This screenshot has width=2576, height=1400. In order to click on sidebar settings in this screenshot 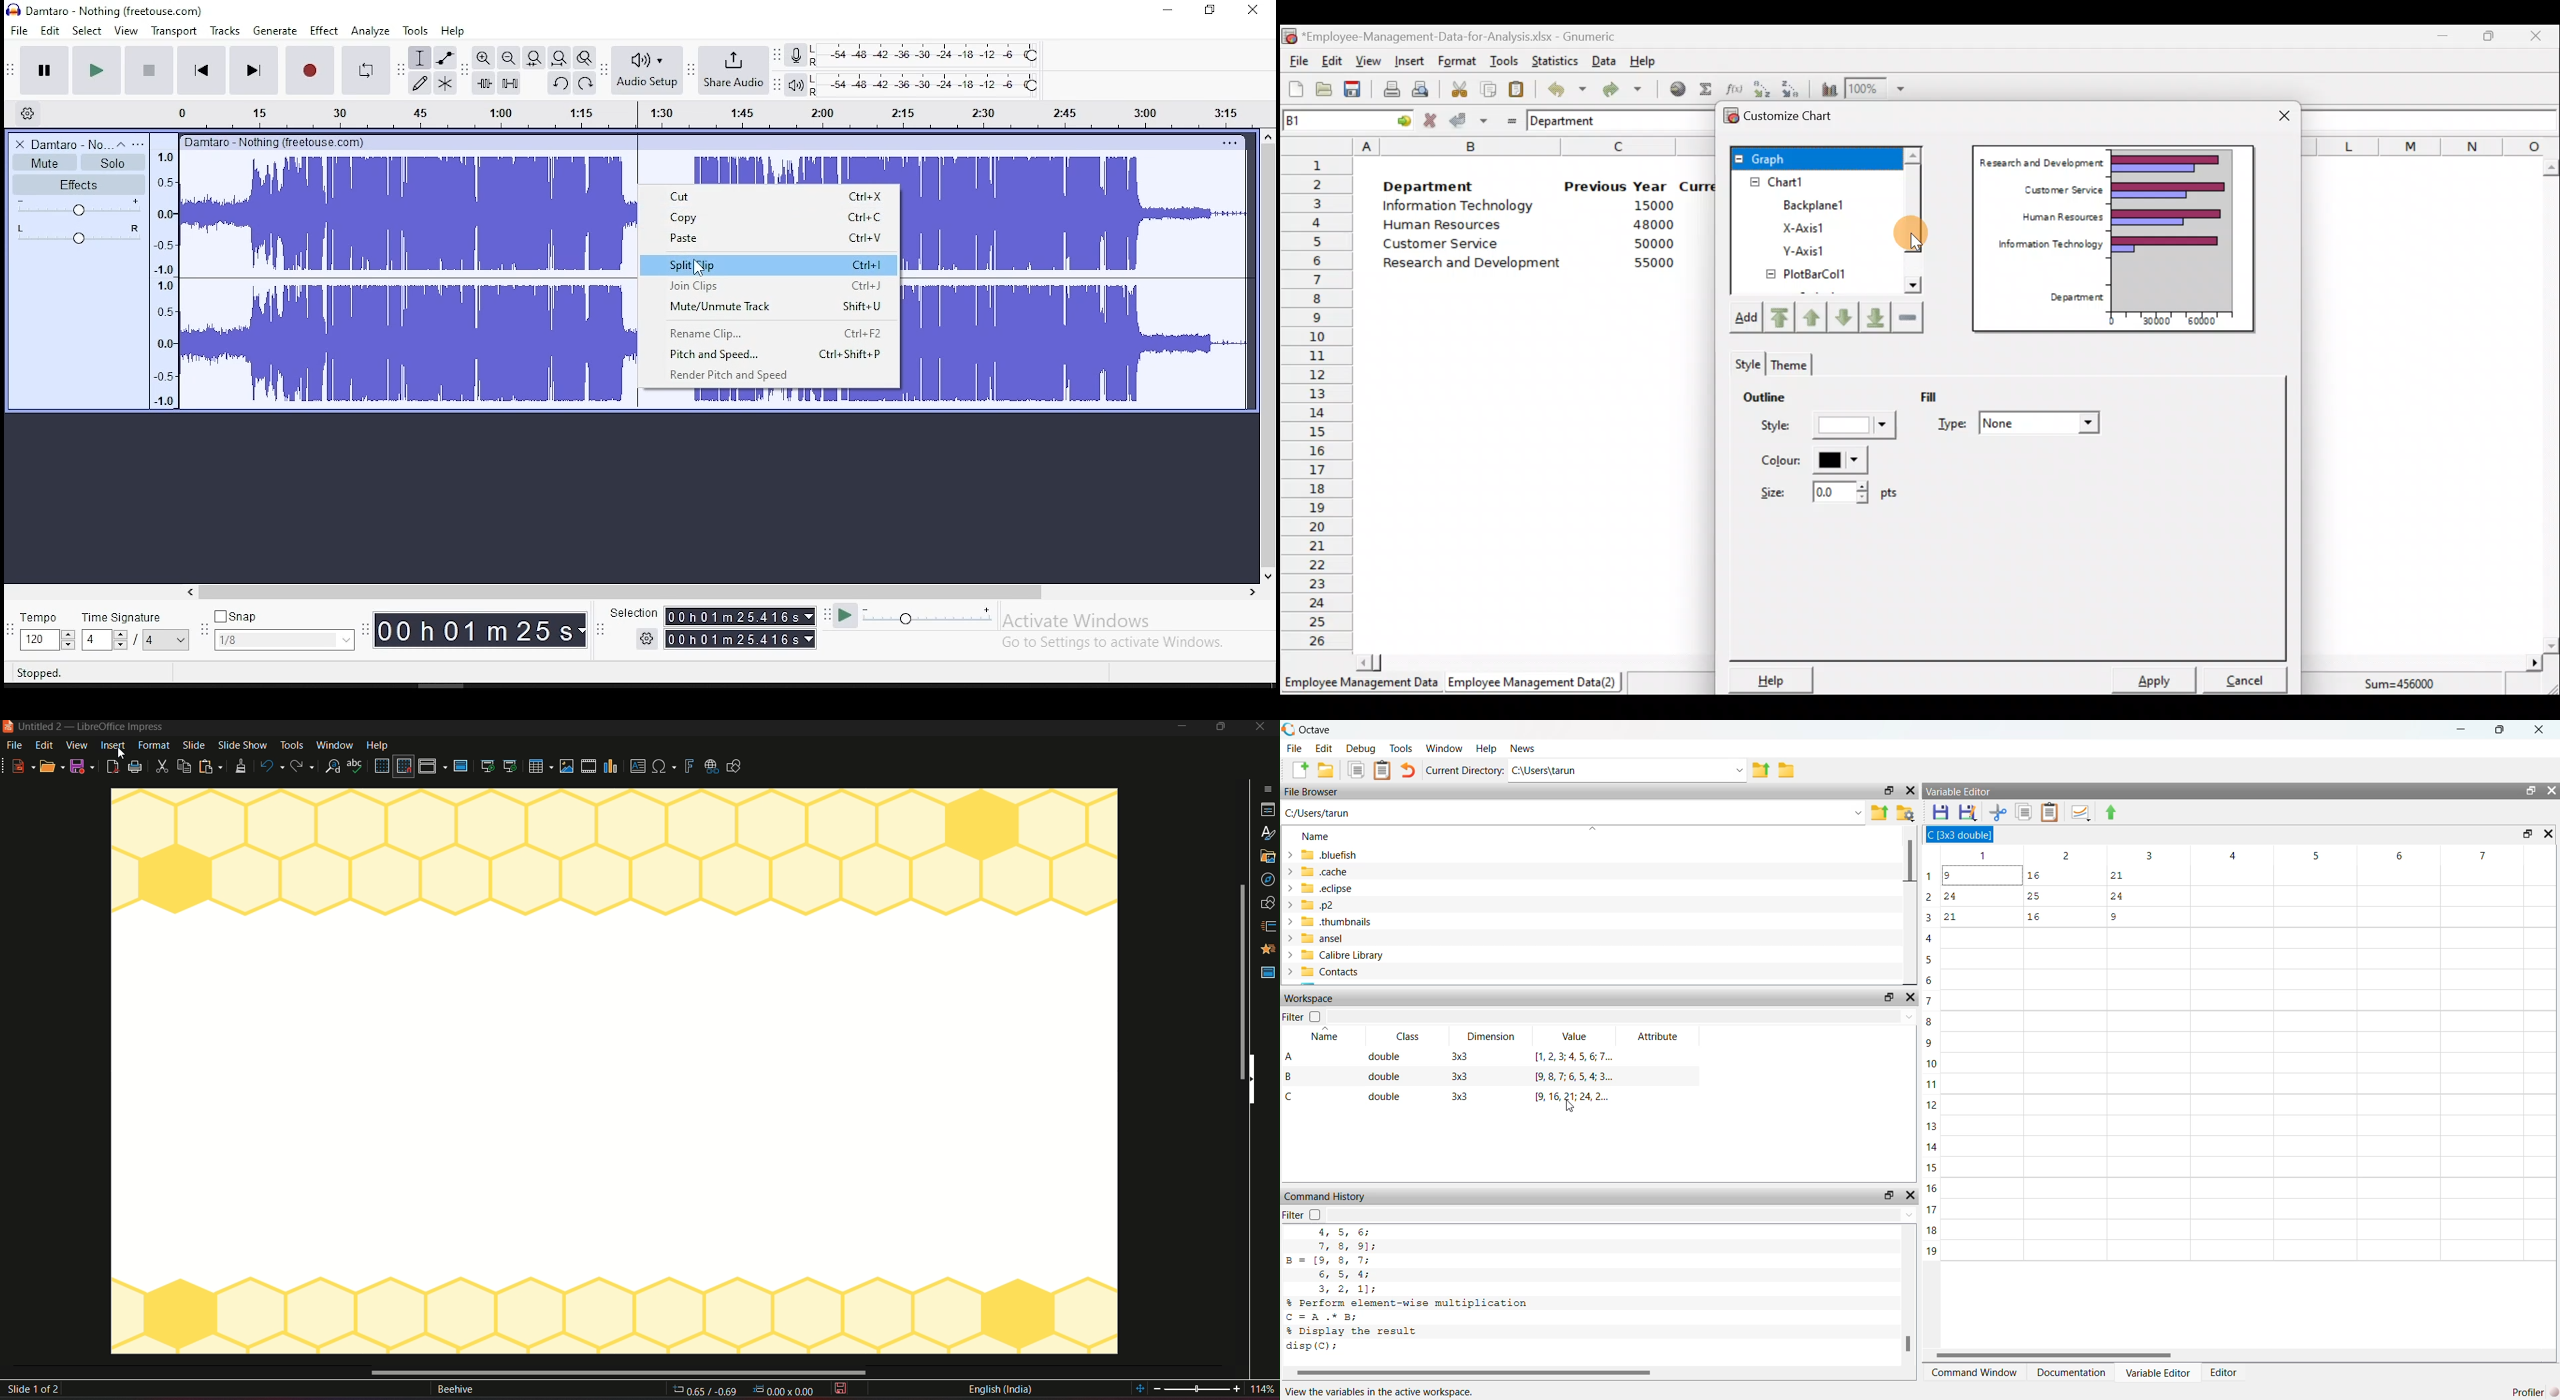, I will do `click(1267, 788)`.